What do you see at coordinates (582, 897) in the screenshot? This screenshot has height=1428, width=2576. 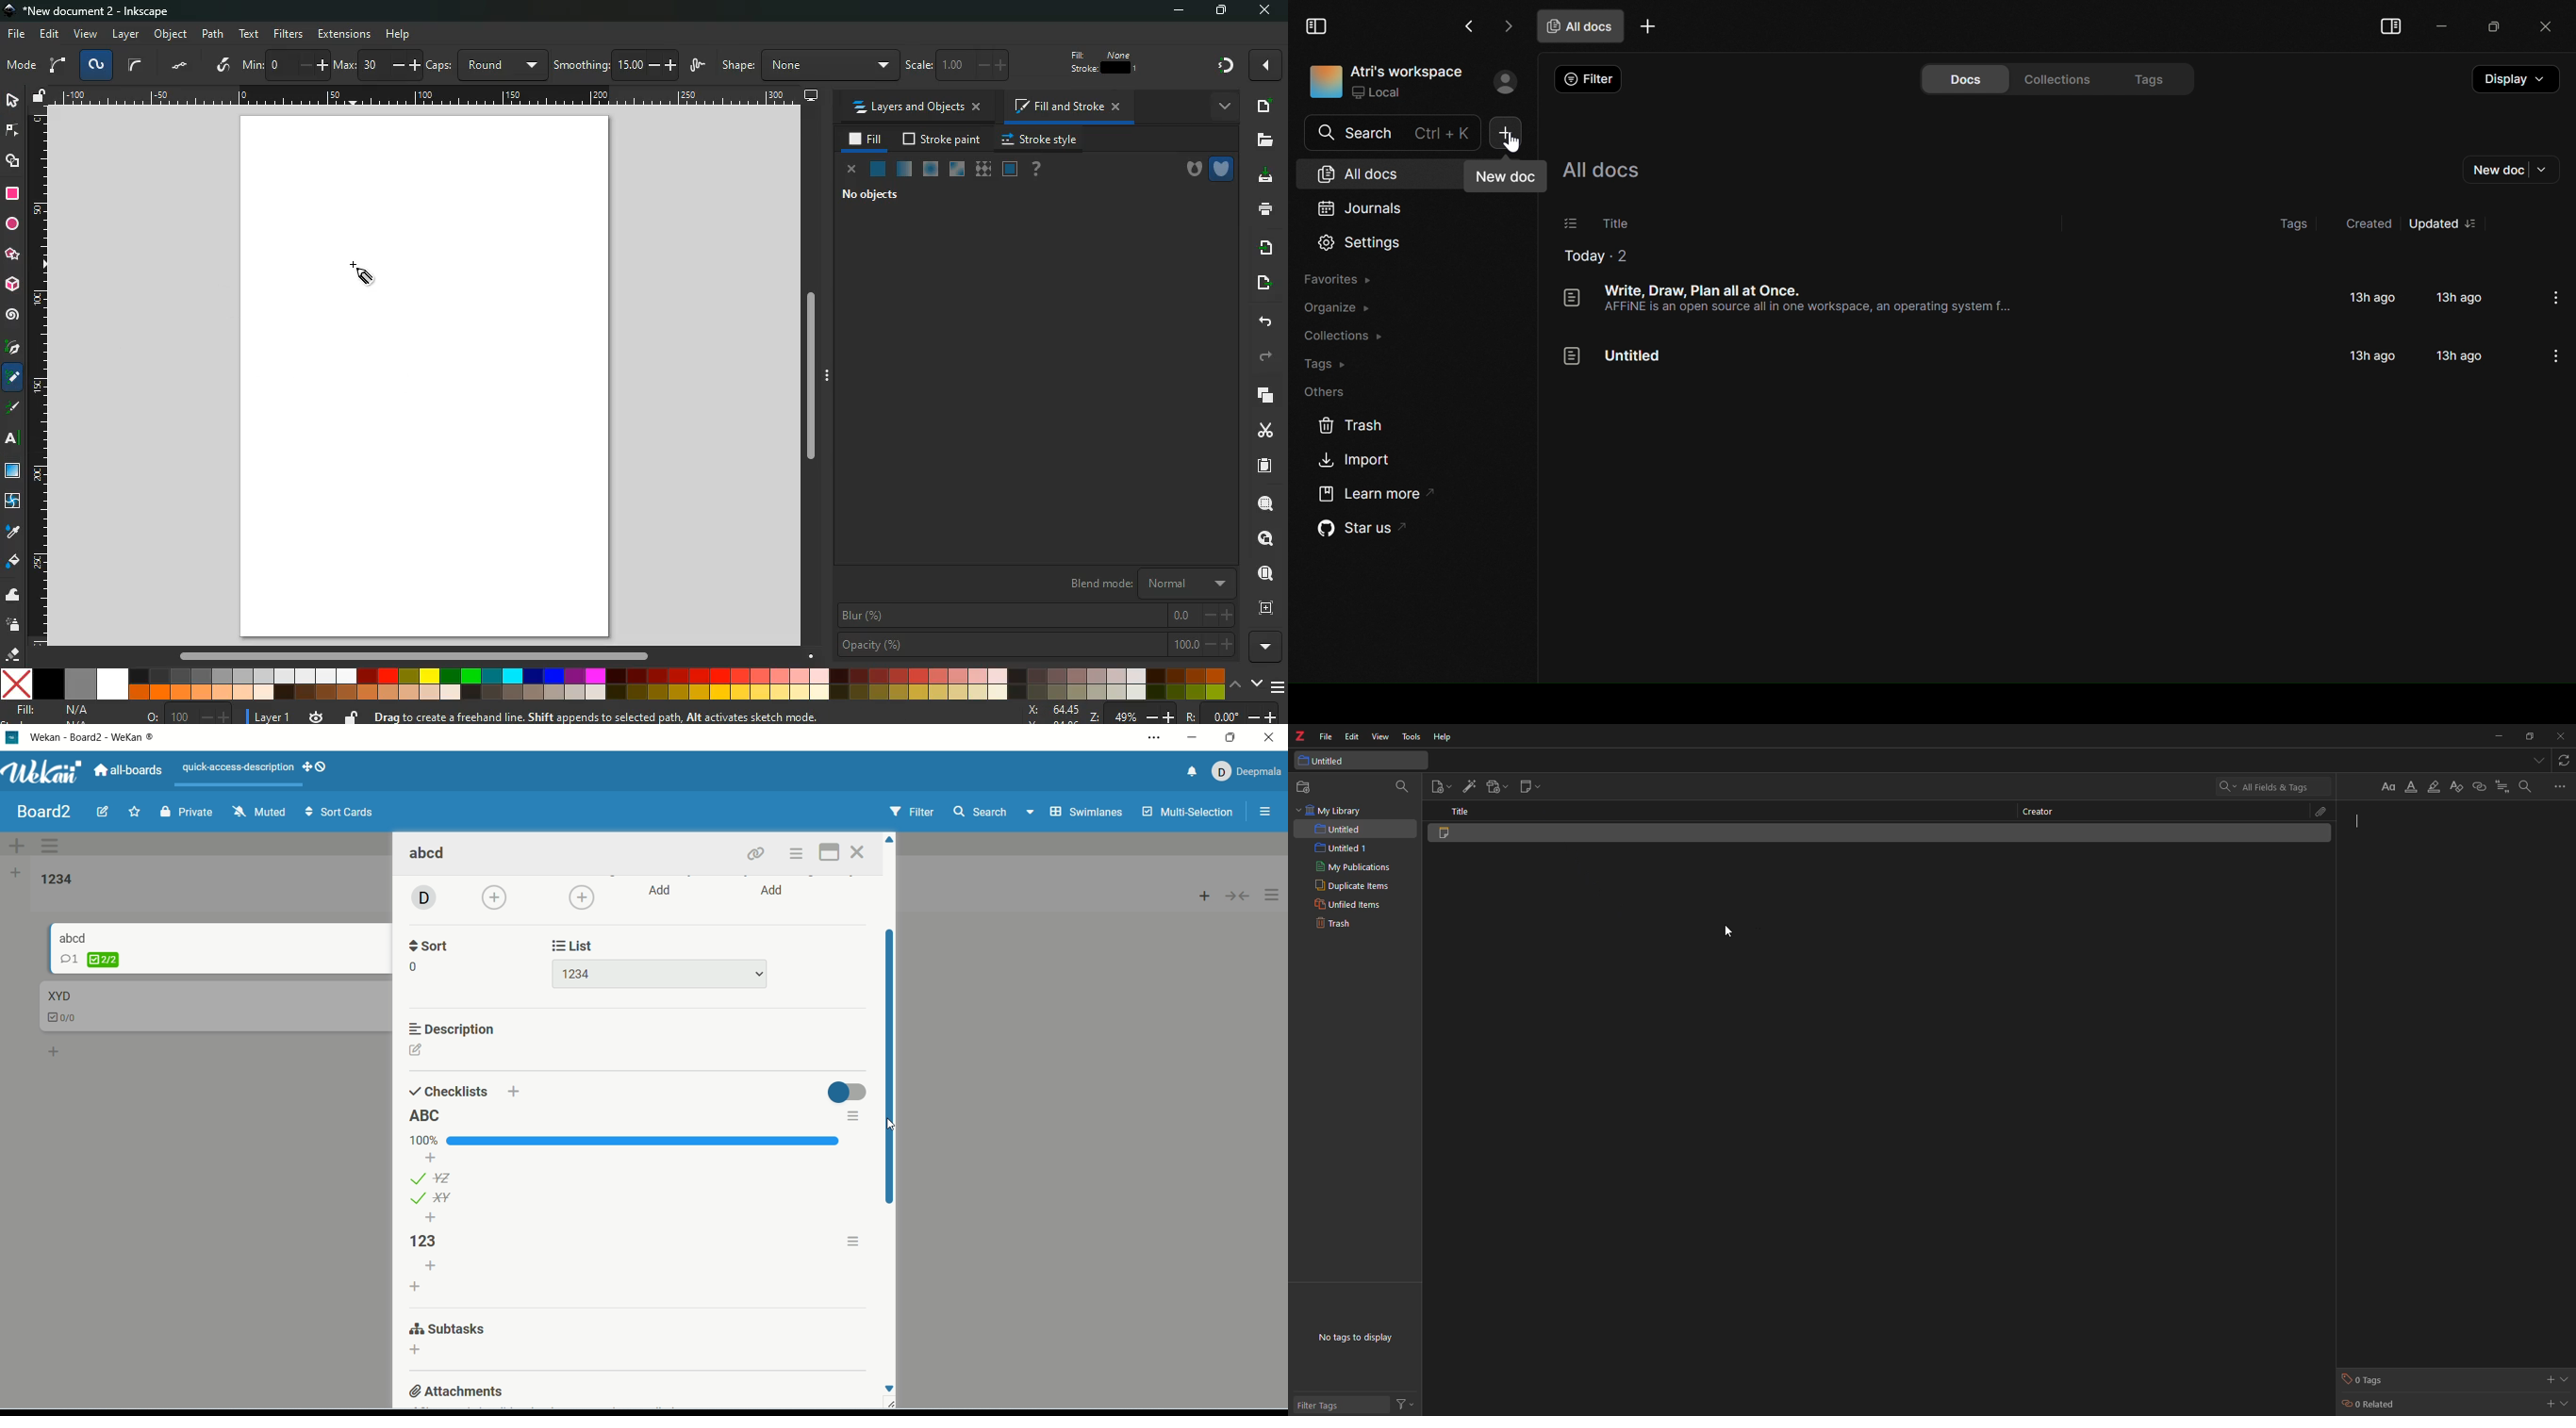 I see `add` at bounding box center [582, 897].